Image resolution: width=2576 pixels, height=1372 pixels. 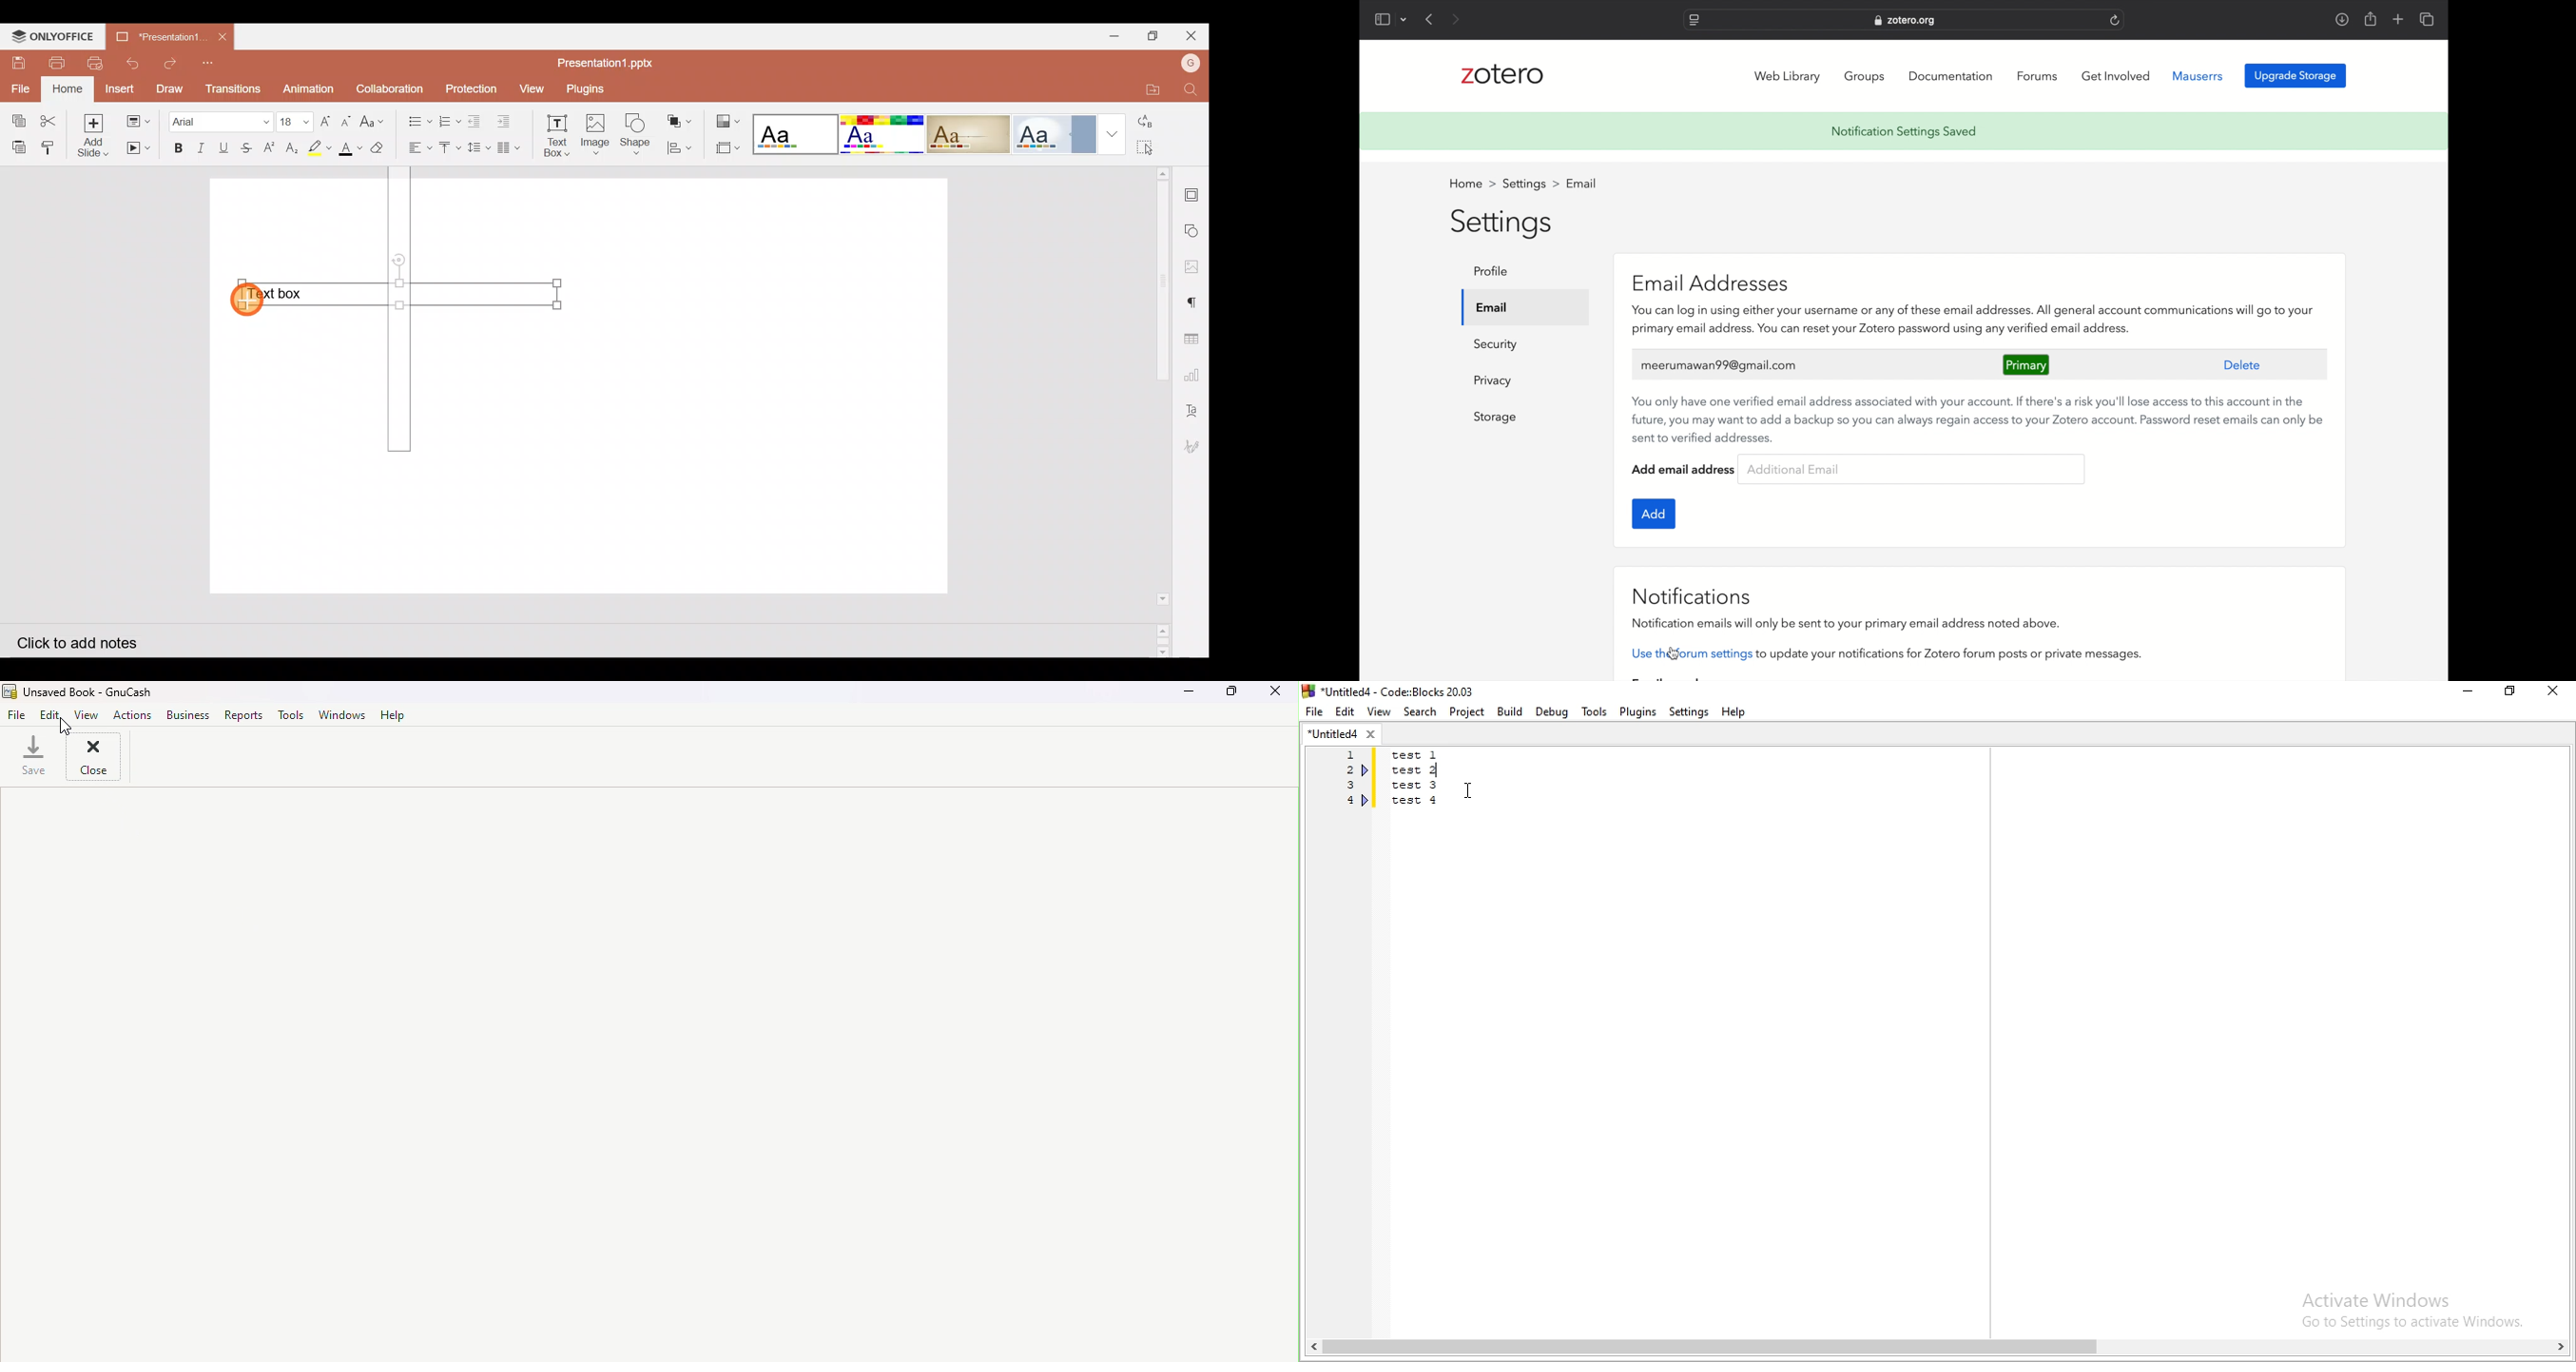 I want to click on mauserrs, so click(x=2199, y=76).